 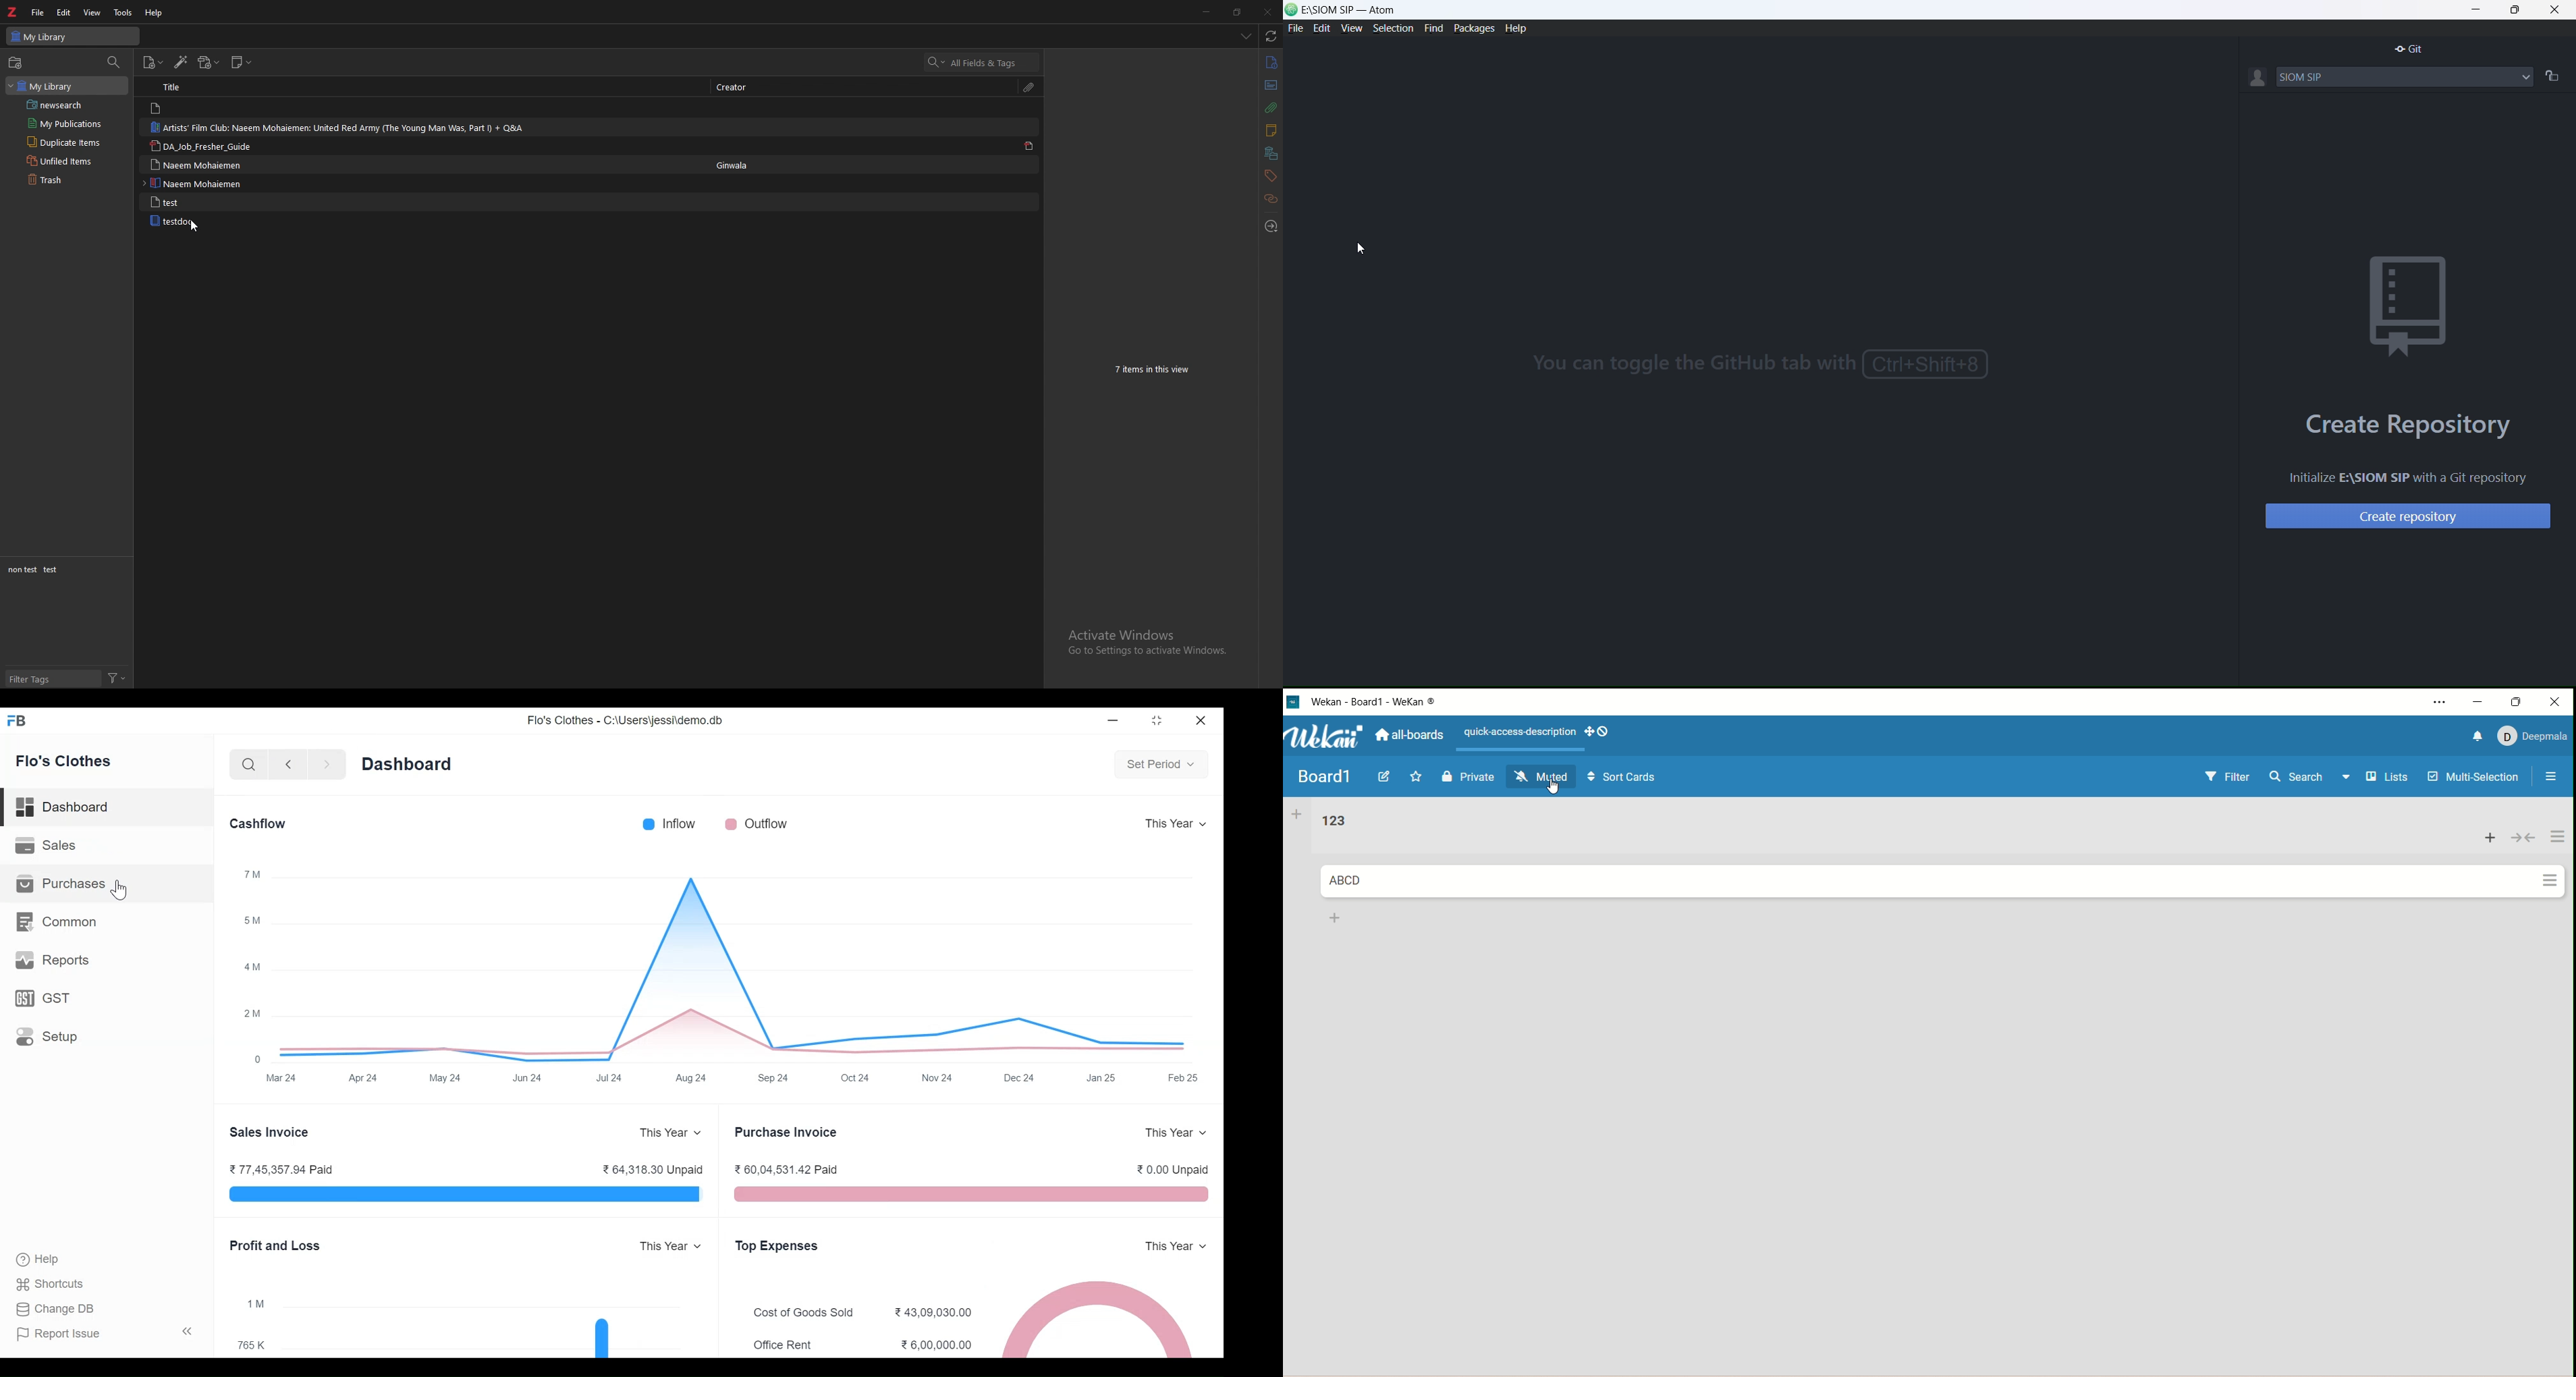 What do you see at coordinates (673, 1133) in the screenshot?
I see `This Year` at bounding box center [673, 1133].